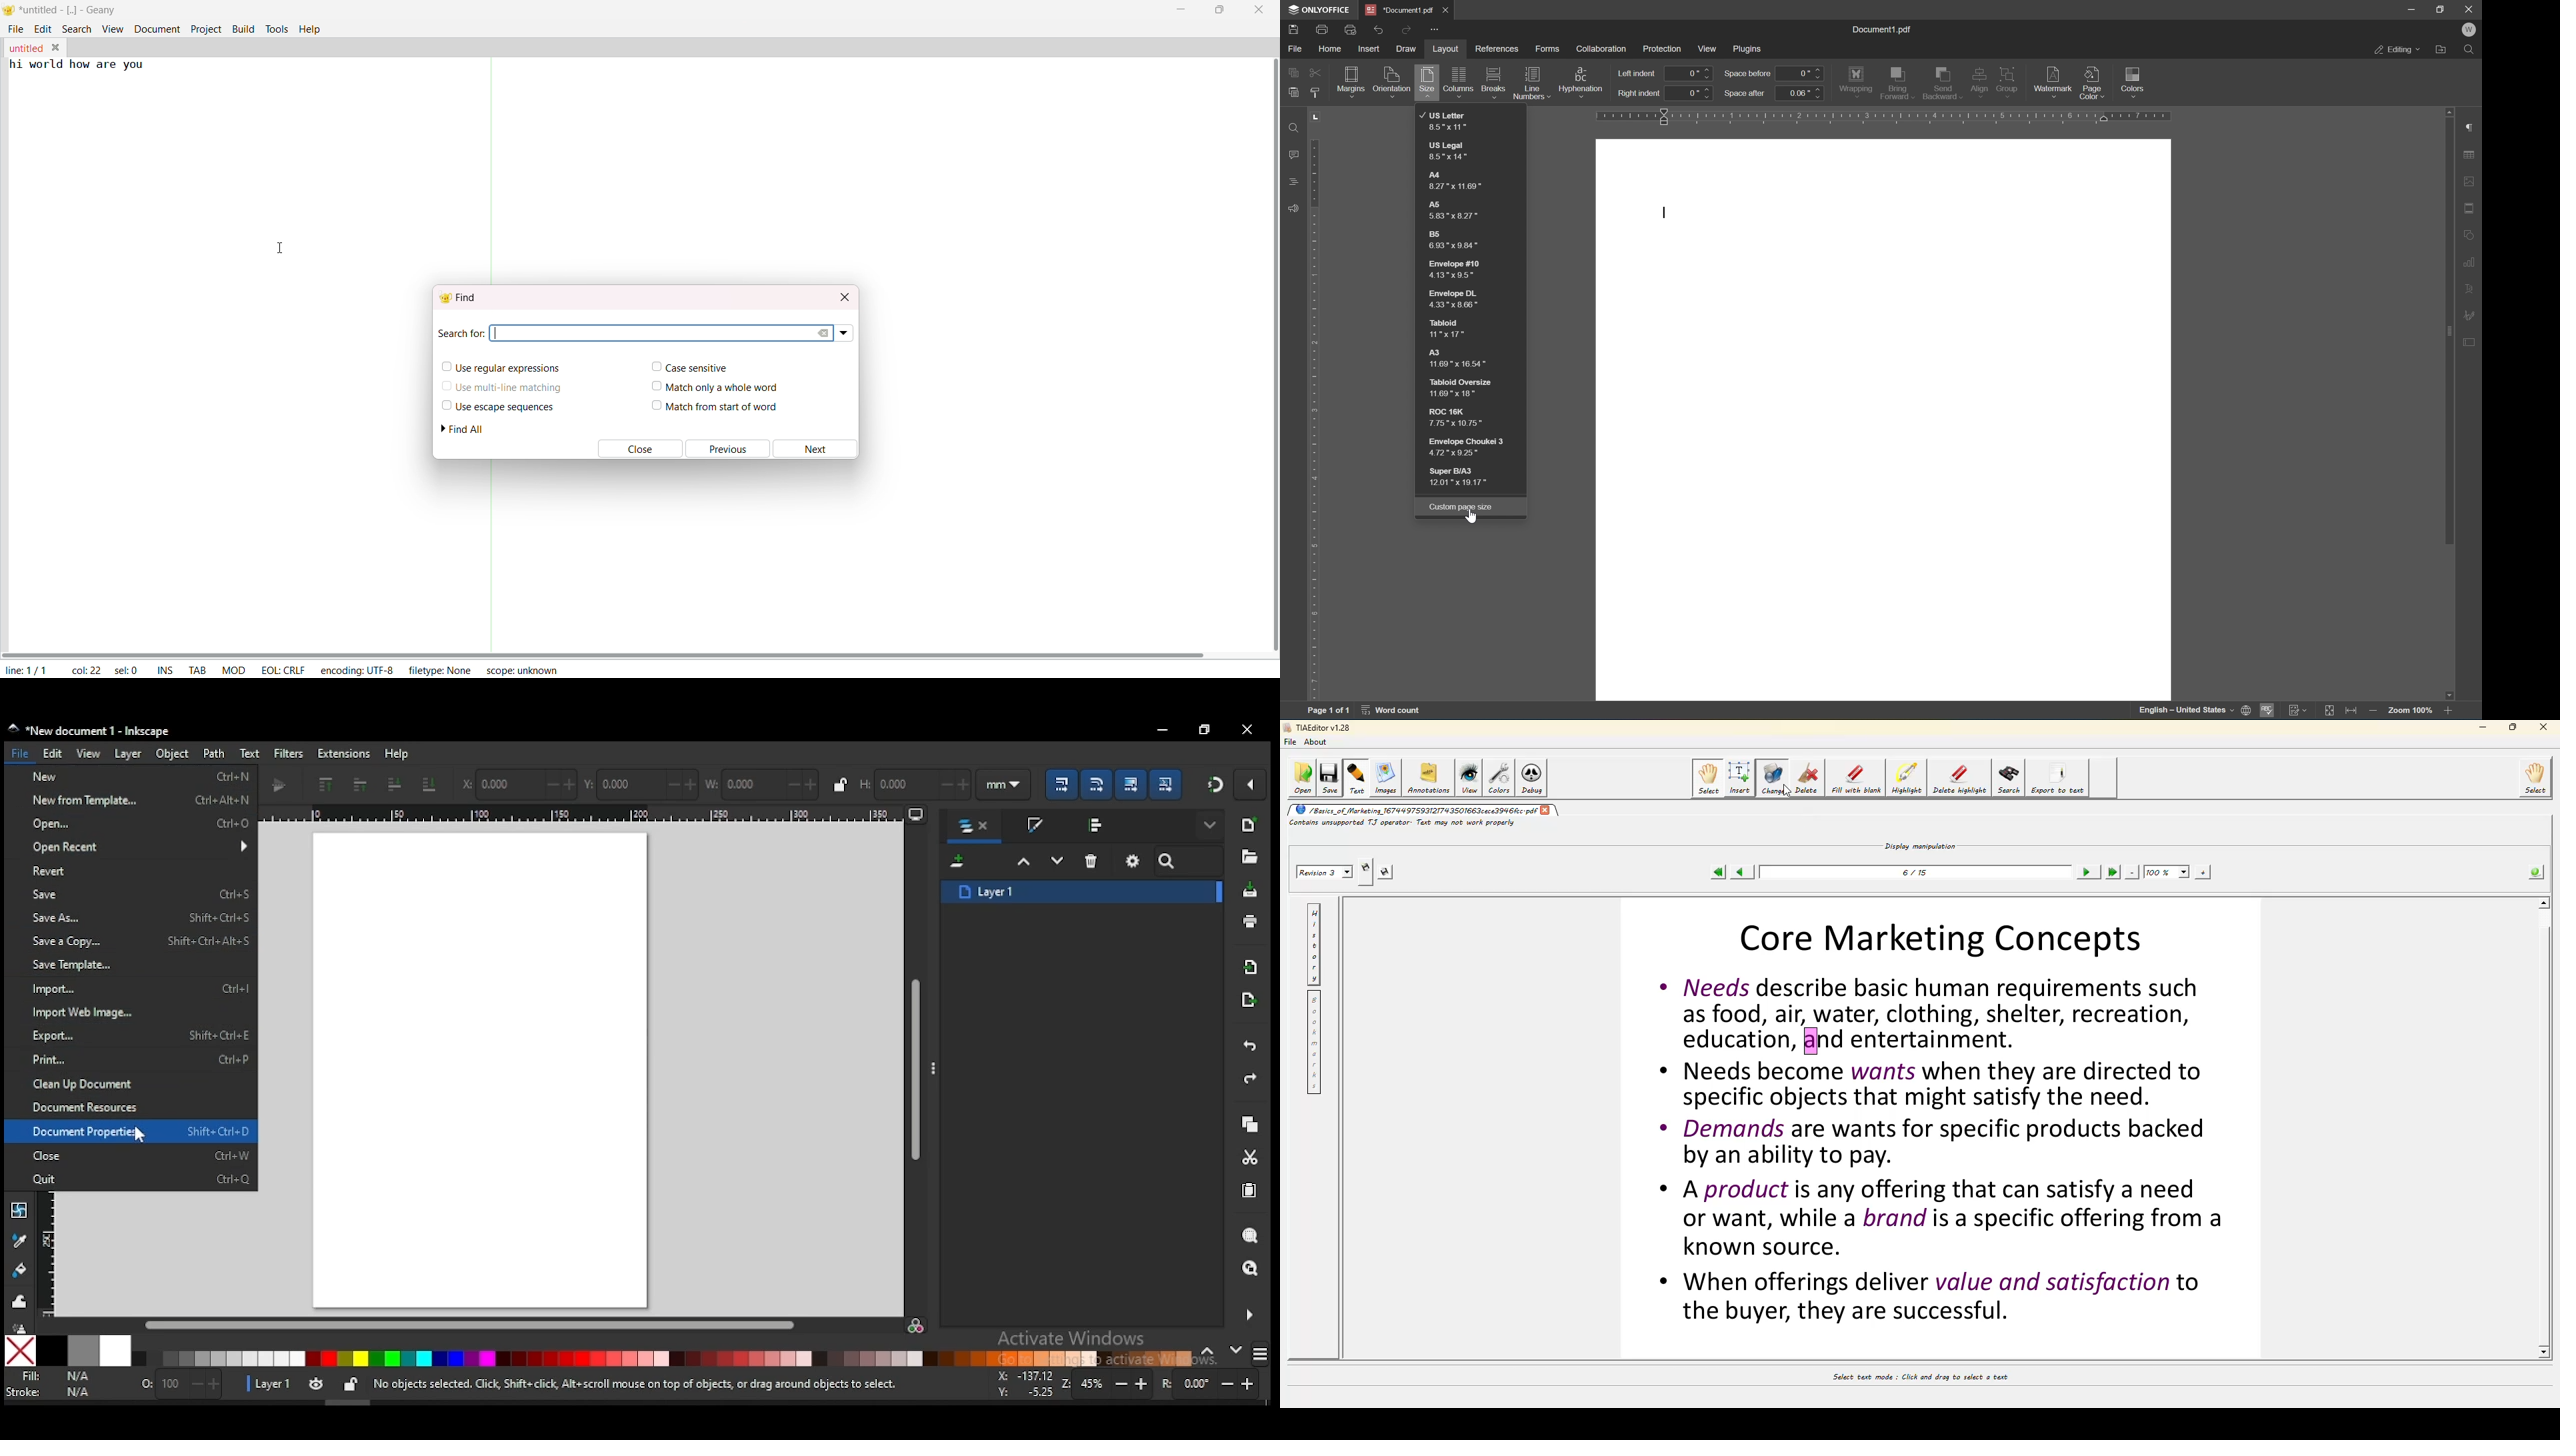 The width and height of the screenshot is (2576, 1456). What do you see at coordinates (2472, 261) in the screenshot?
I see `chart settings` at bounding box center [2472, 261].